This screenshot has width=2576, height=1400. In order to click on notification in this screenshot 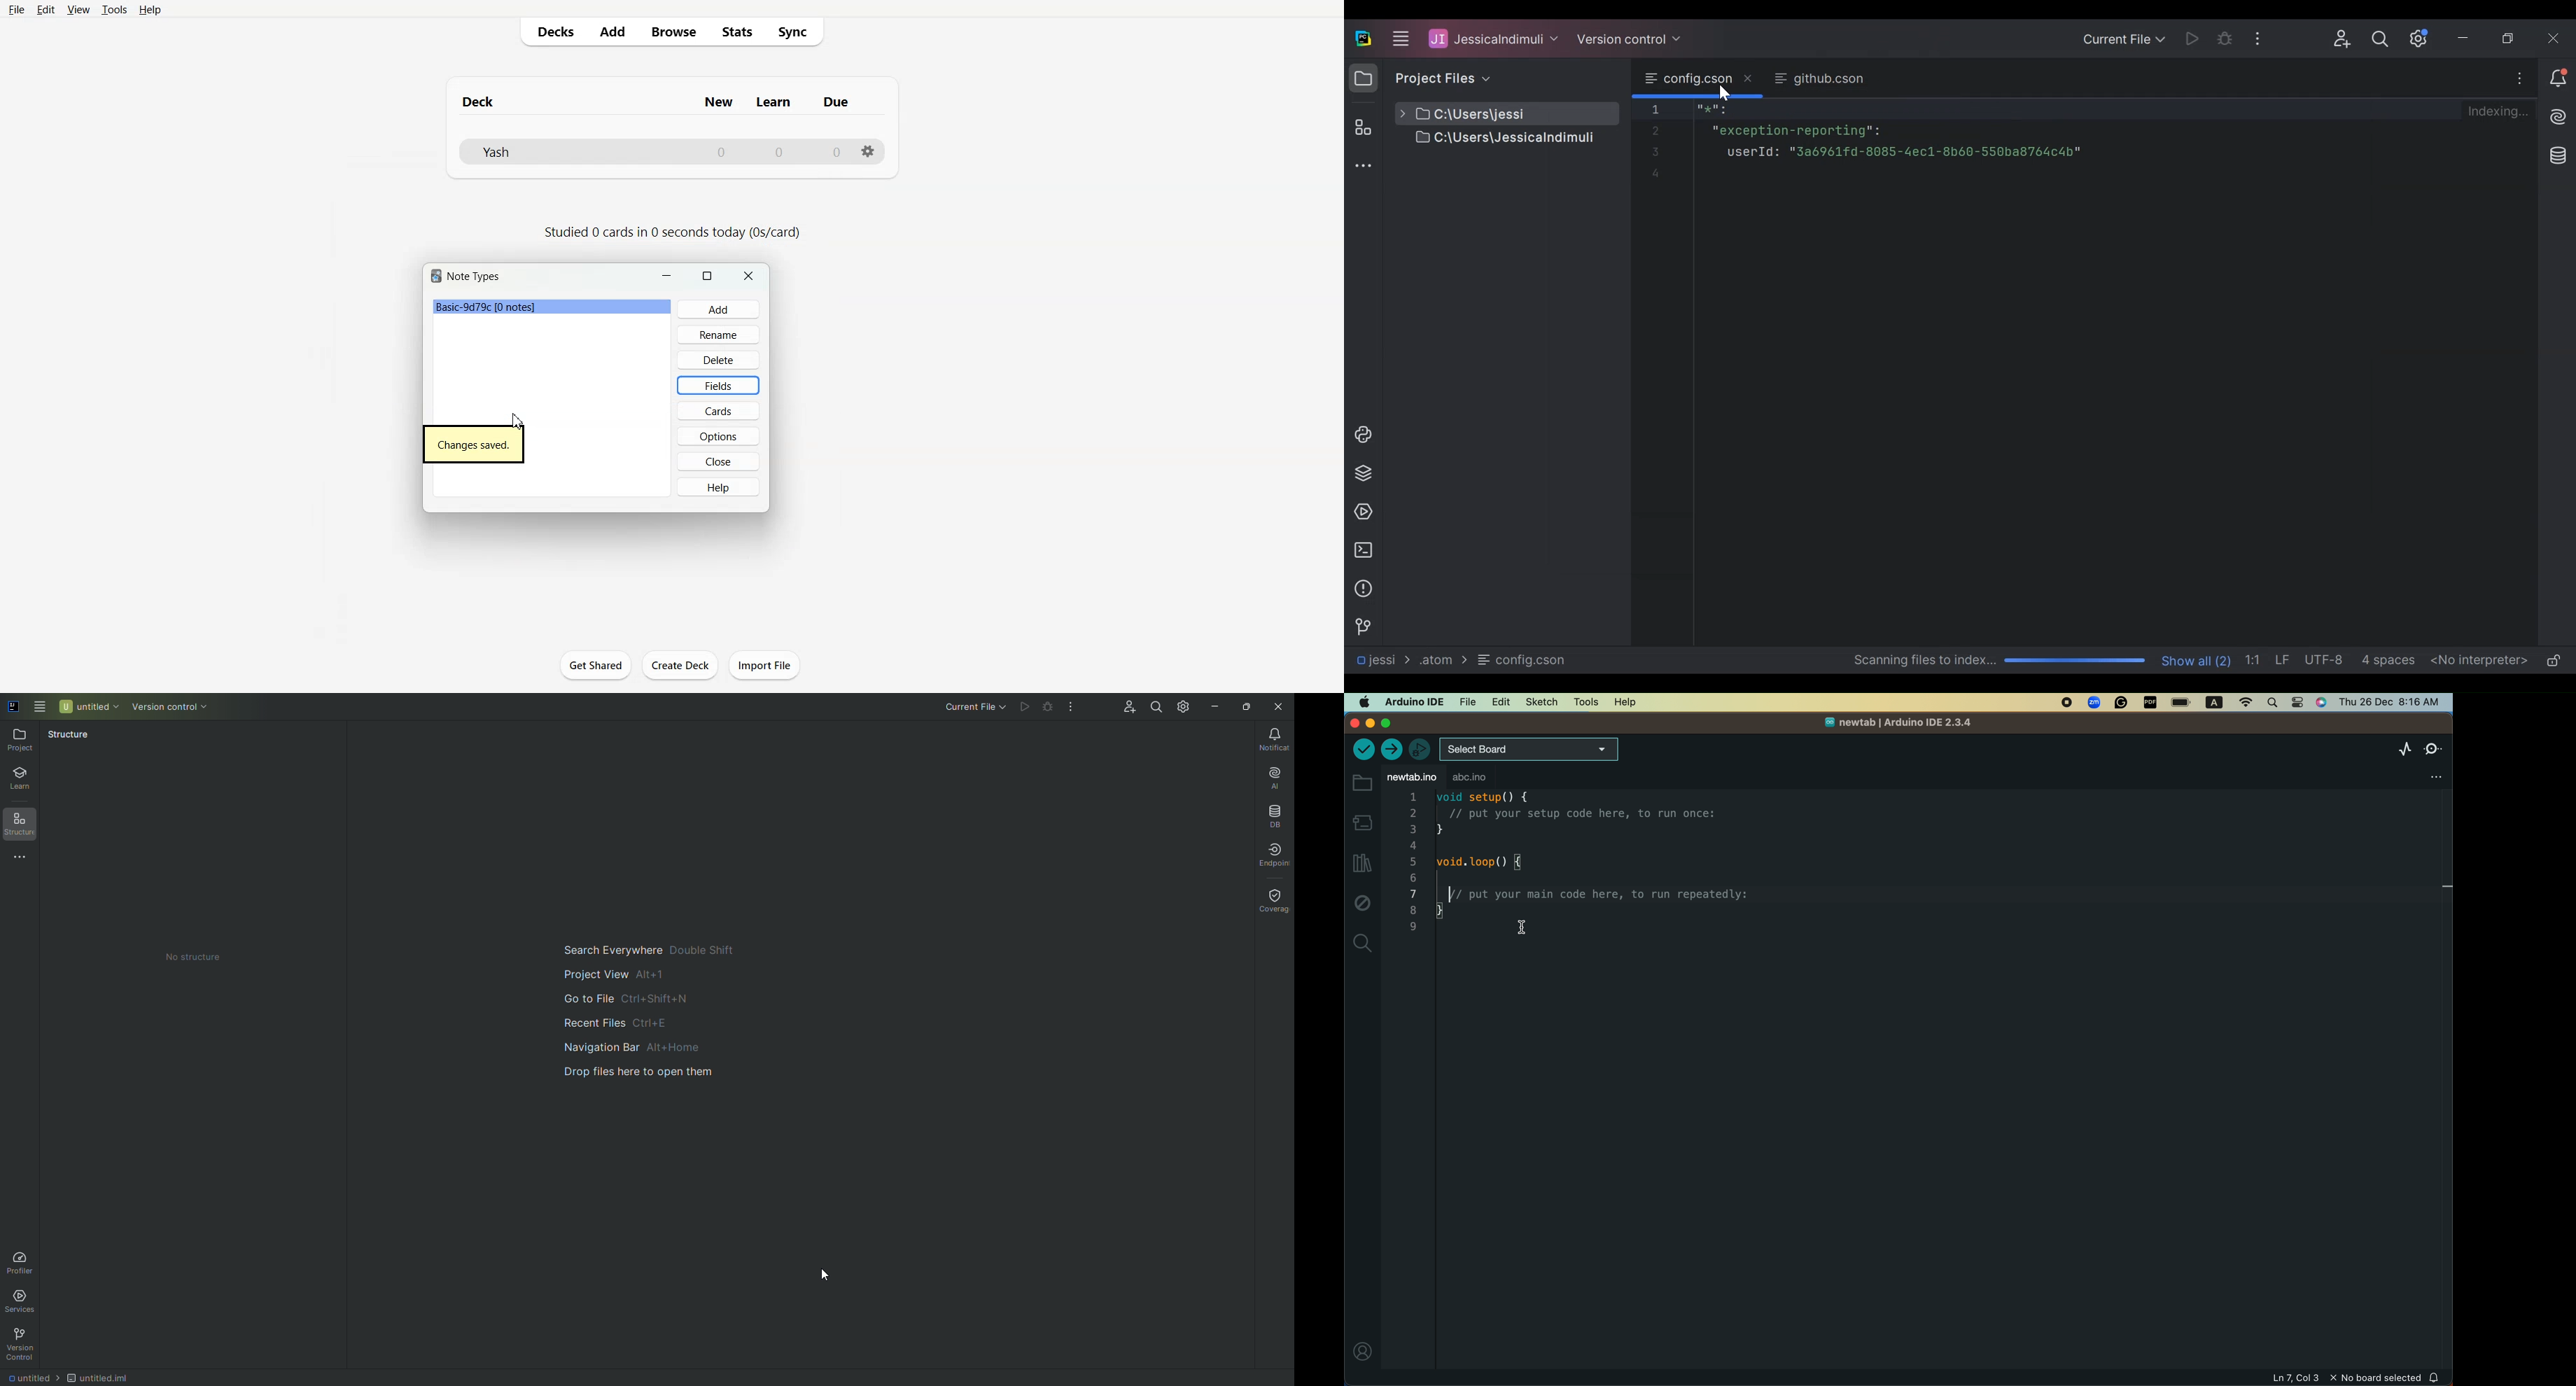, I will do `click(2440, 1377)`.